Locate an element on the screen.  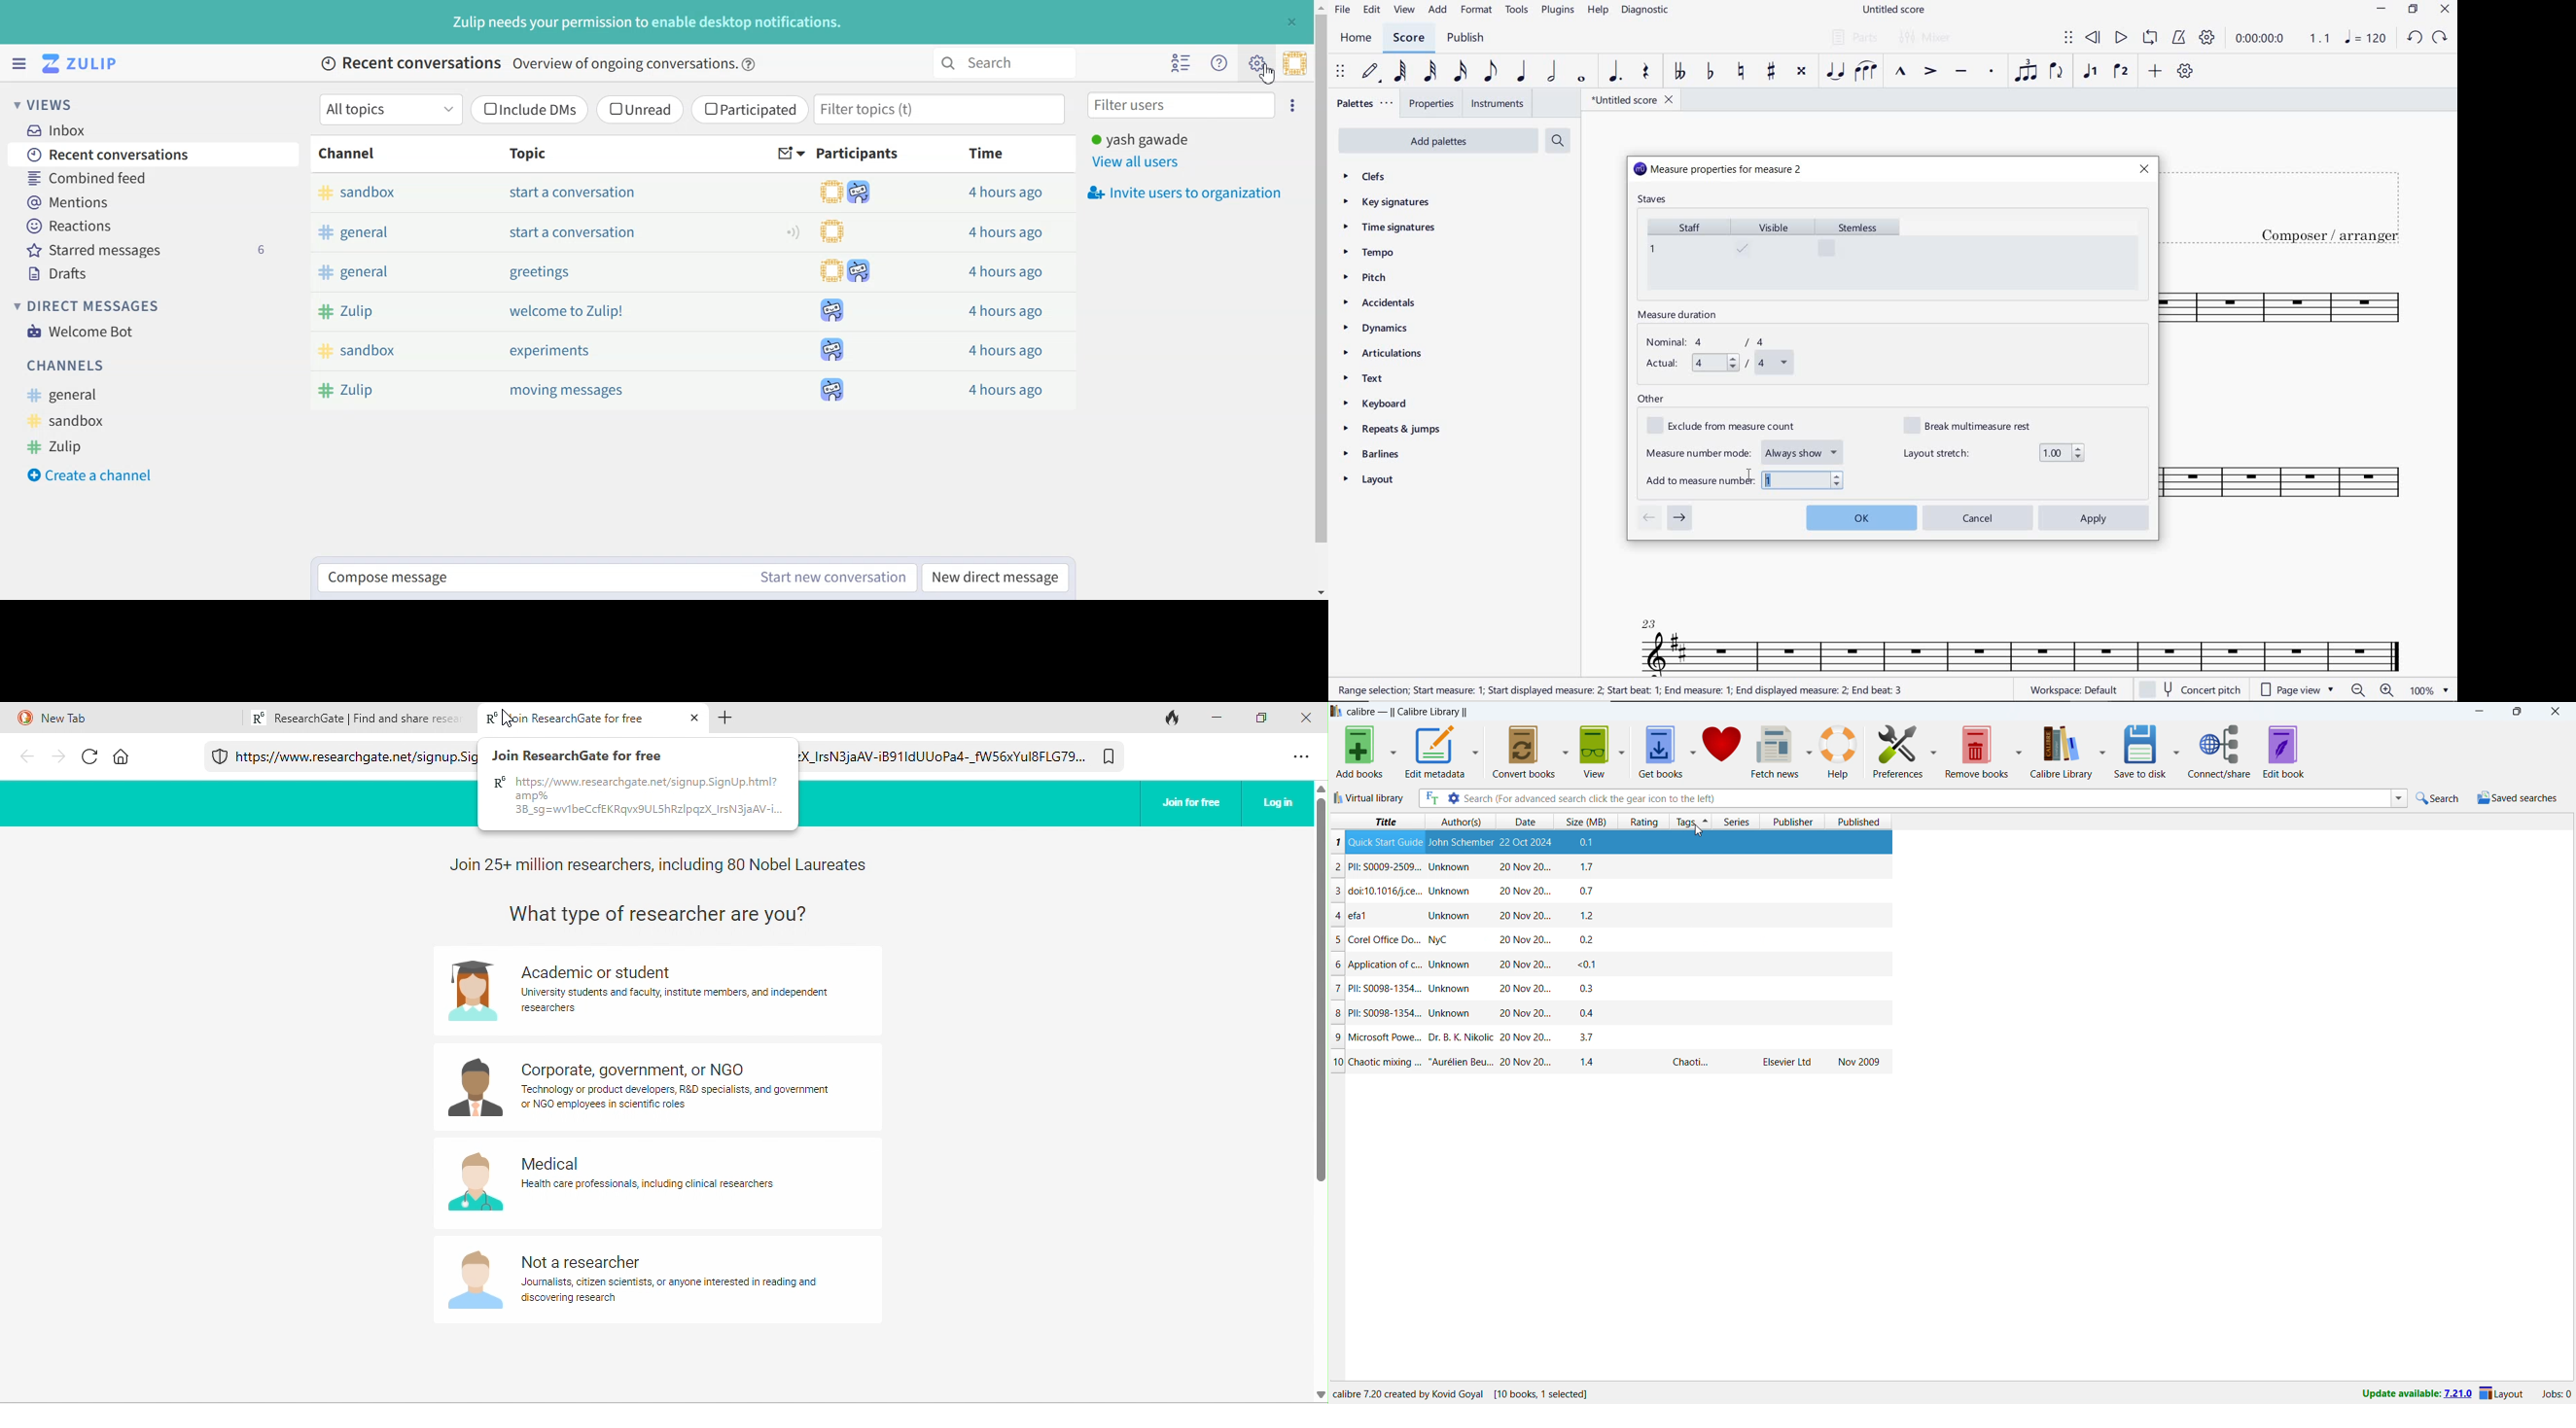
Logo is located at coordinates (82, 64).